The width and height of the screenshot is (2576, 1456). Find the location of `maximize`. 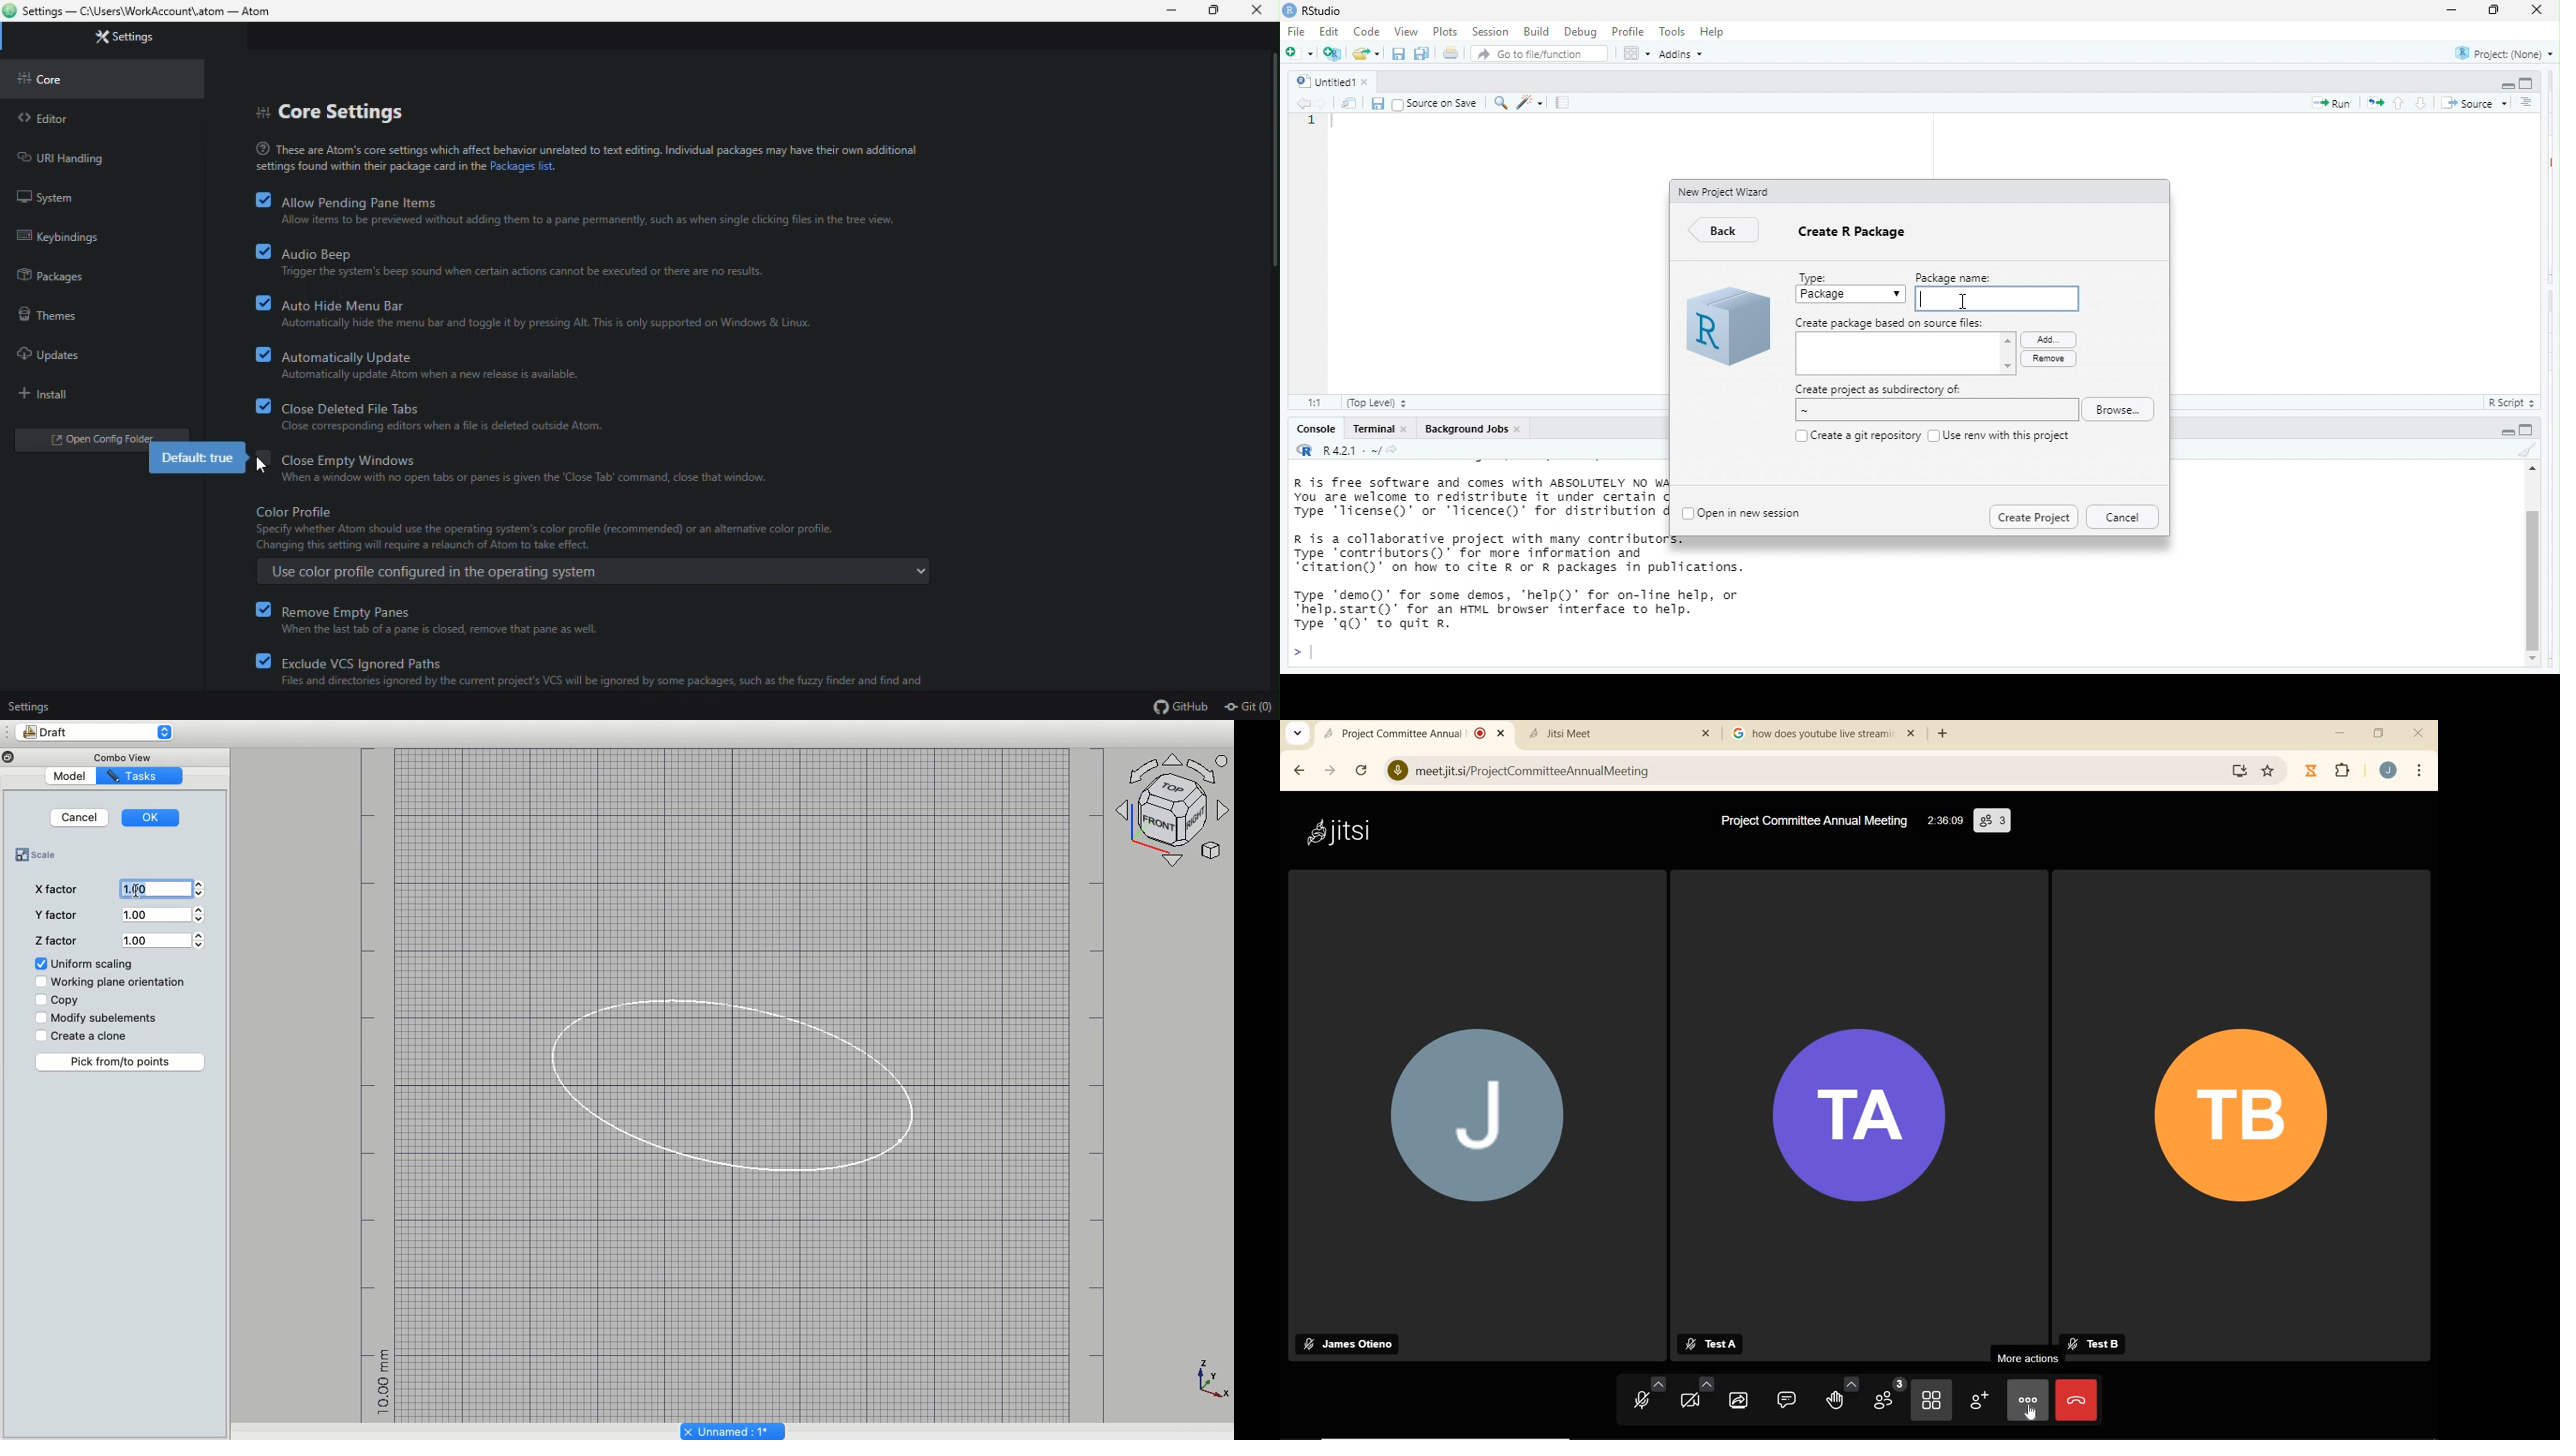

maximize is located at coordinates (2491, 11).